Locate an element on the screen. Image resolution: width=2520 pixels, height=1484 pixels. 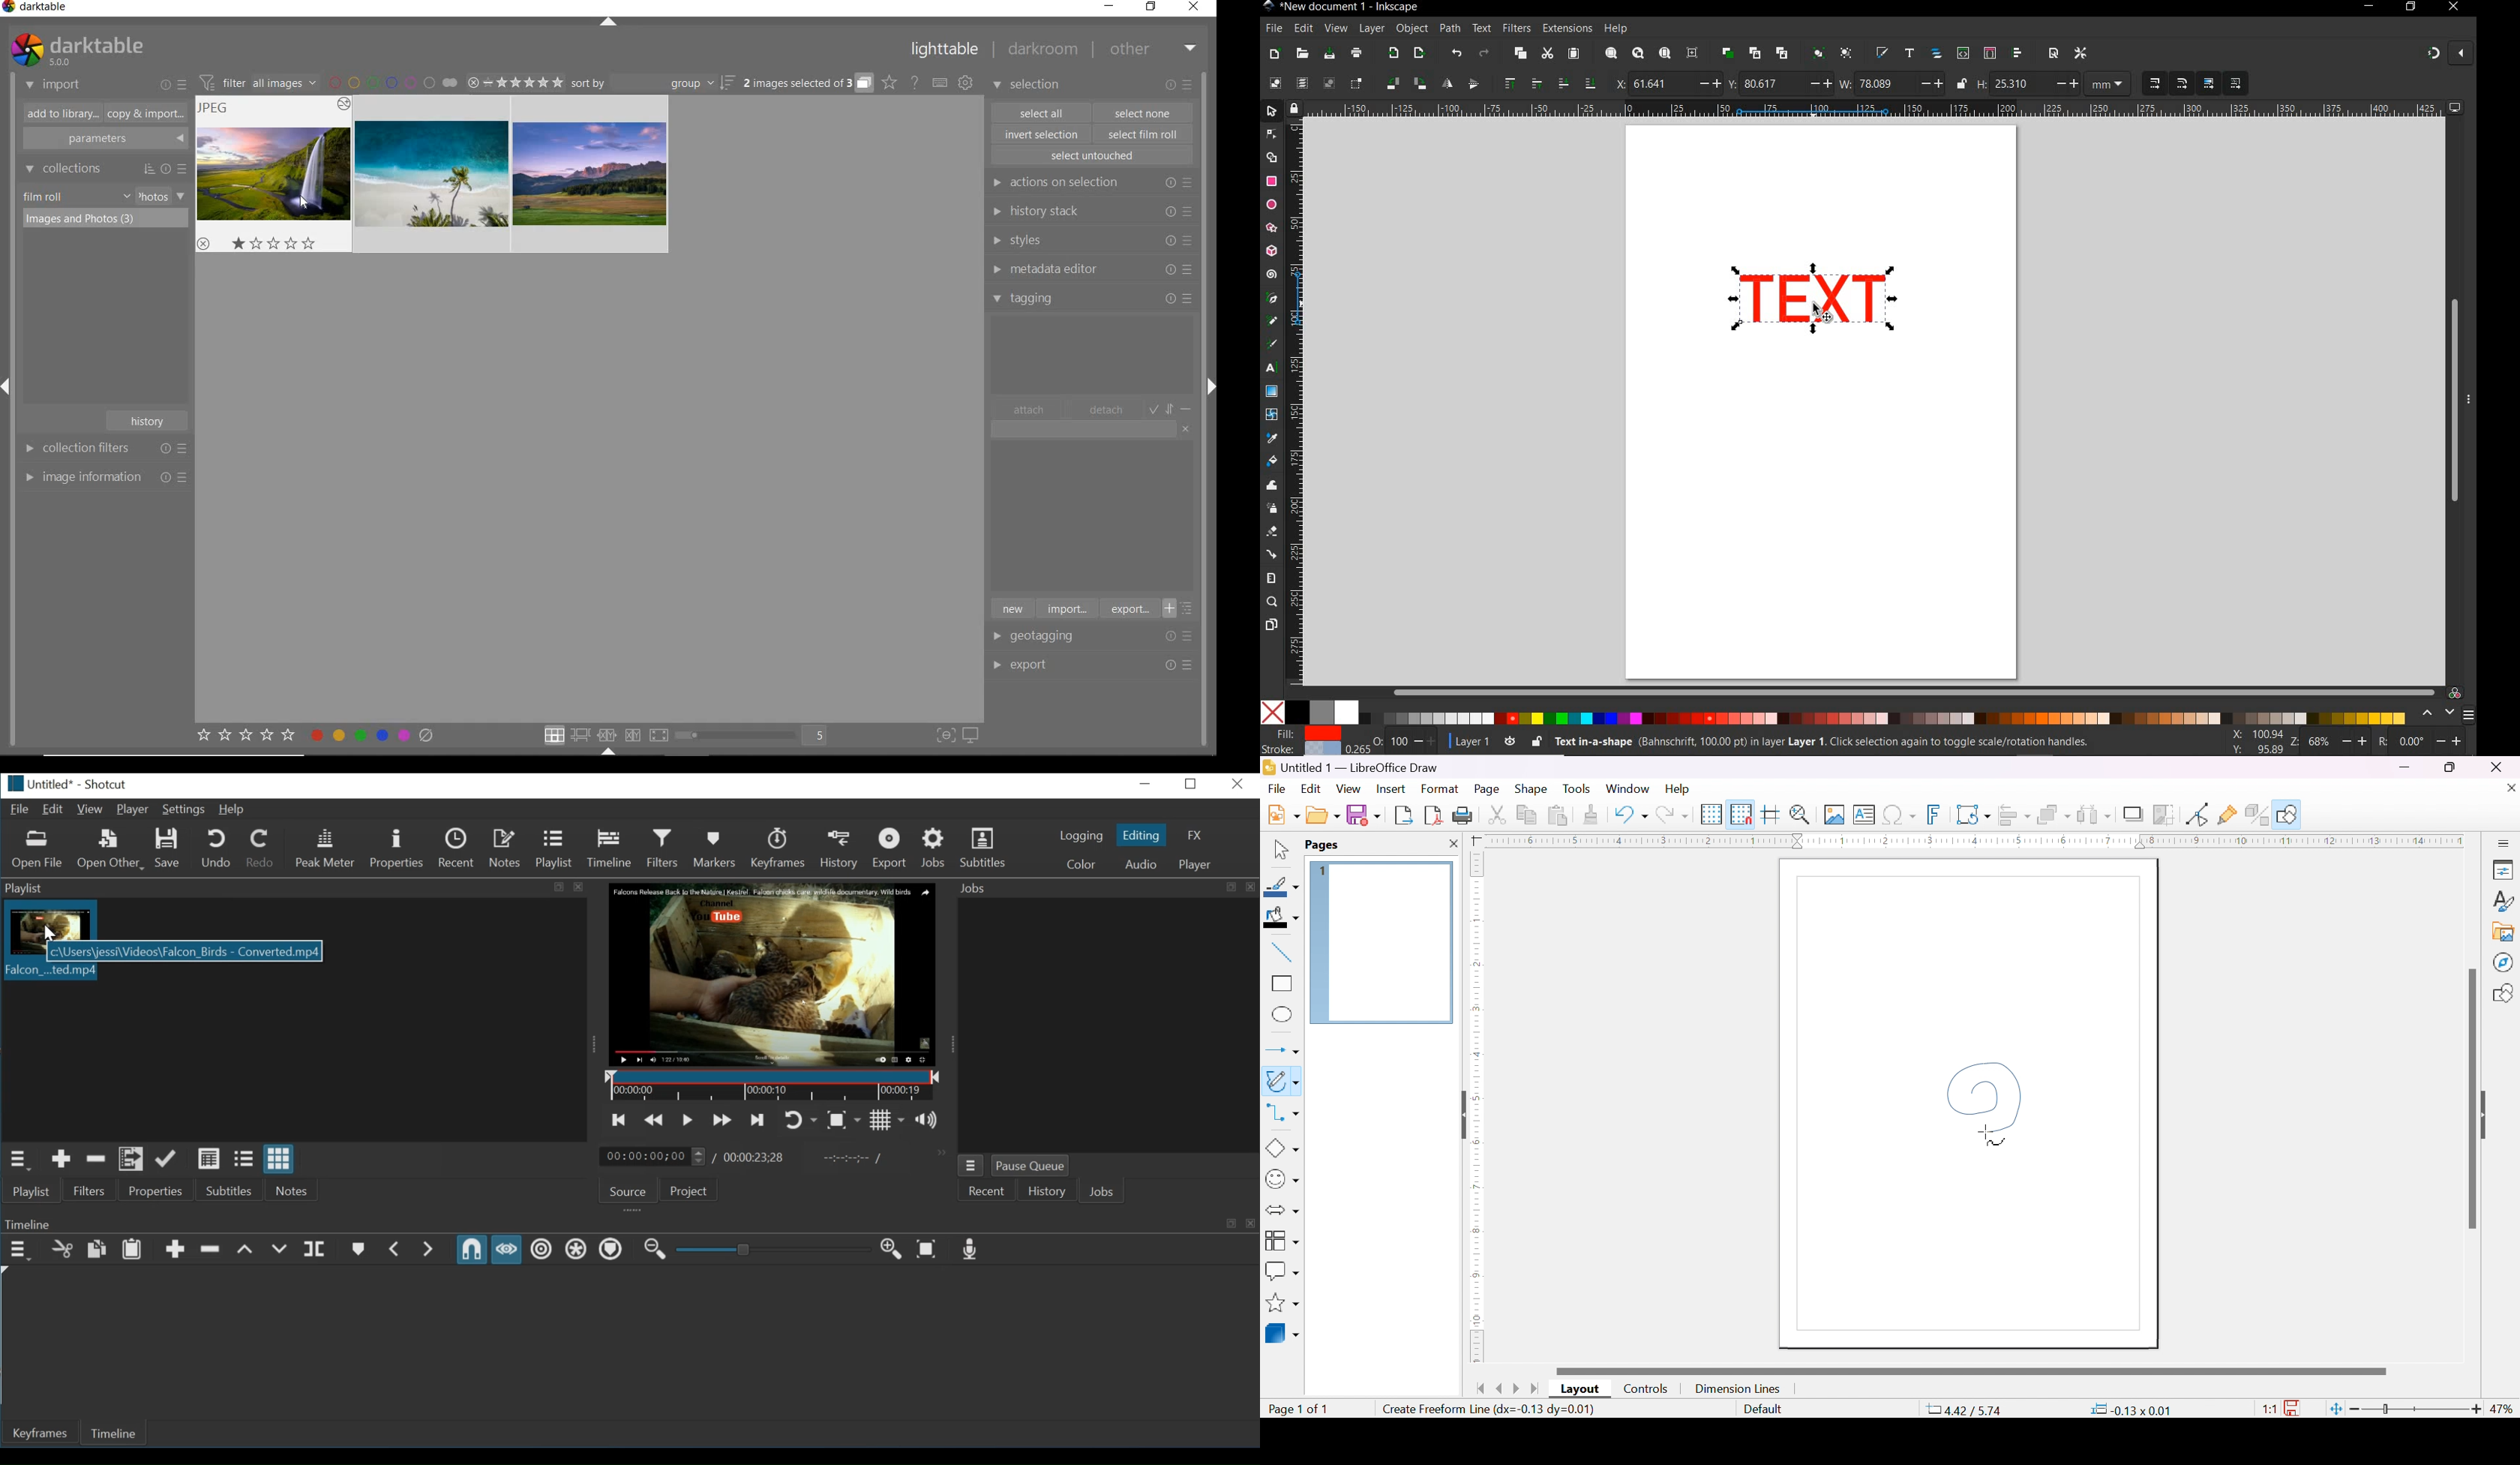
Ripple all tracks is located at coordinates (574, 1248).